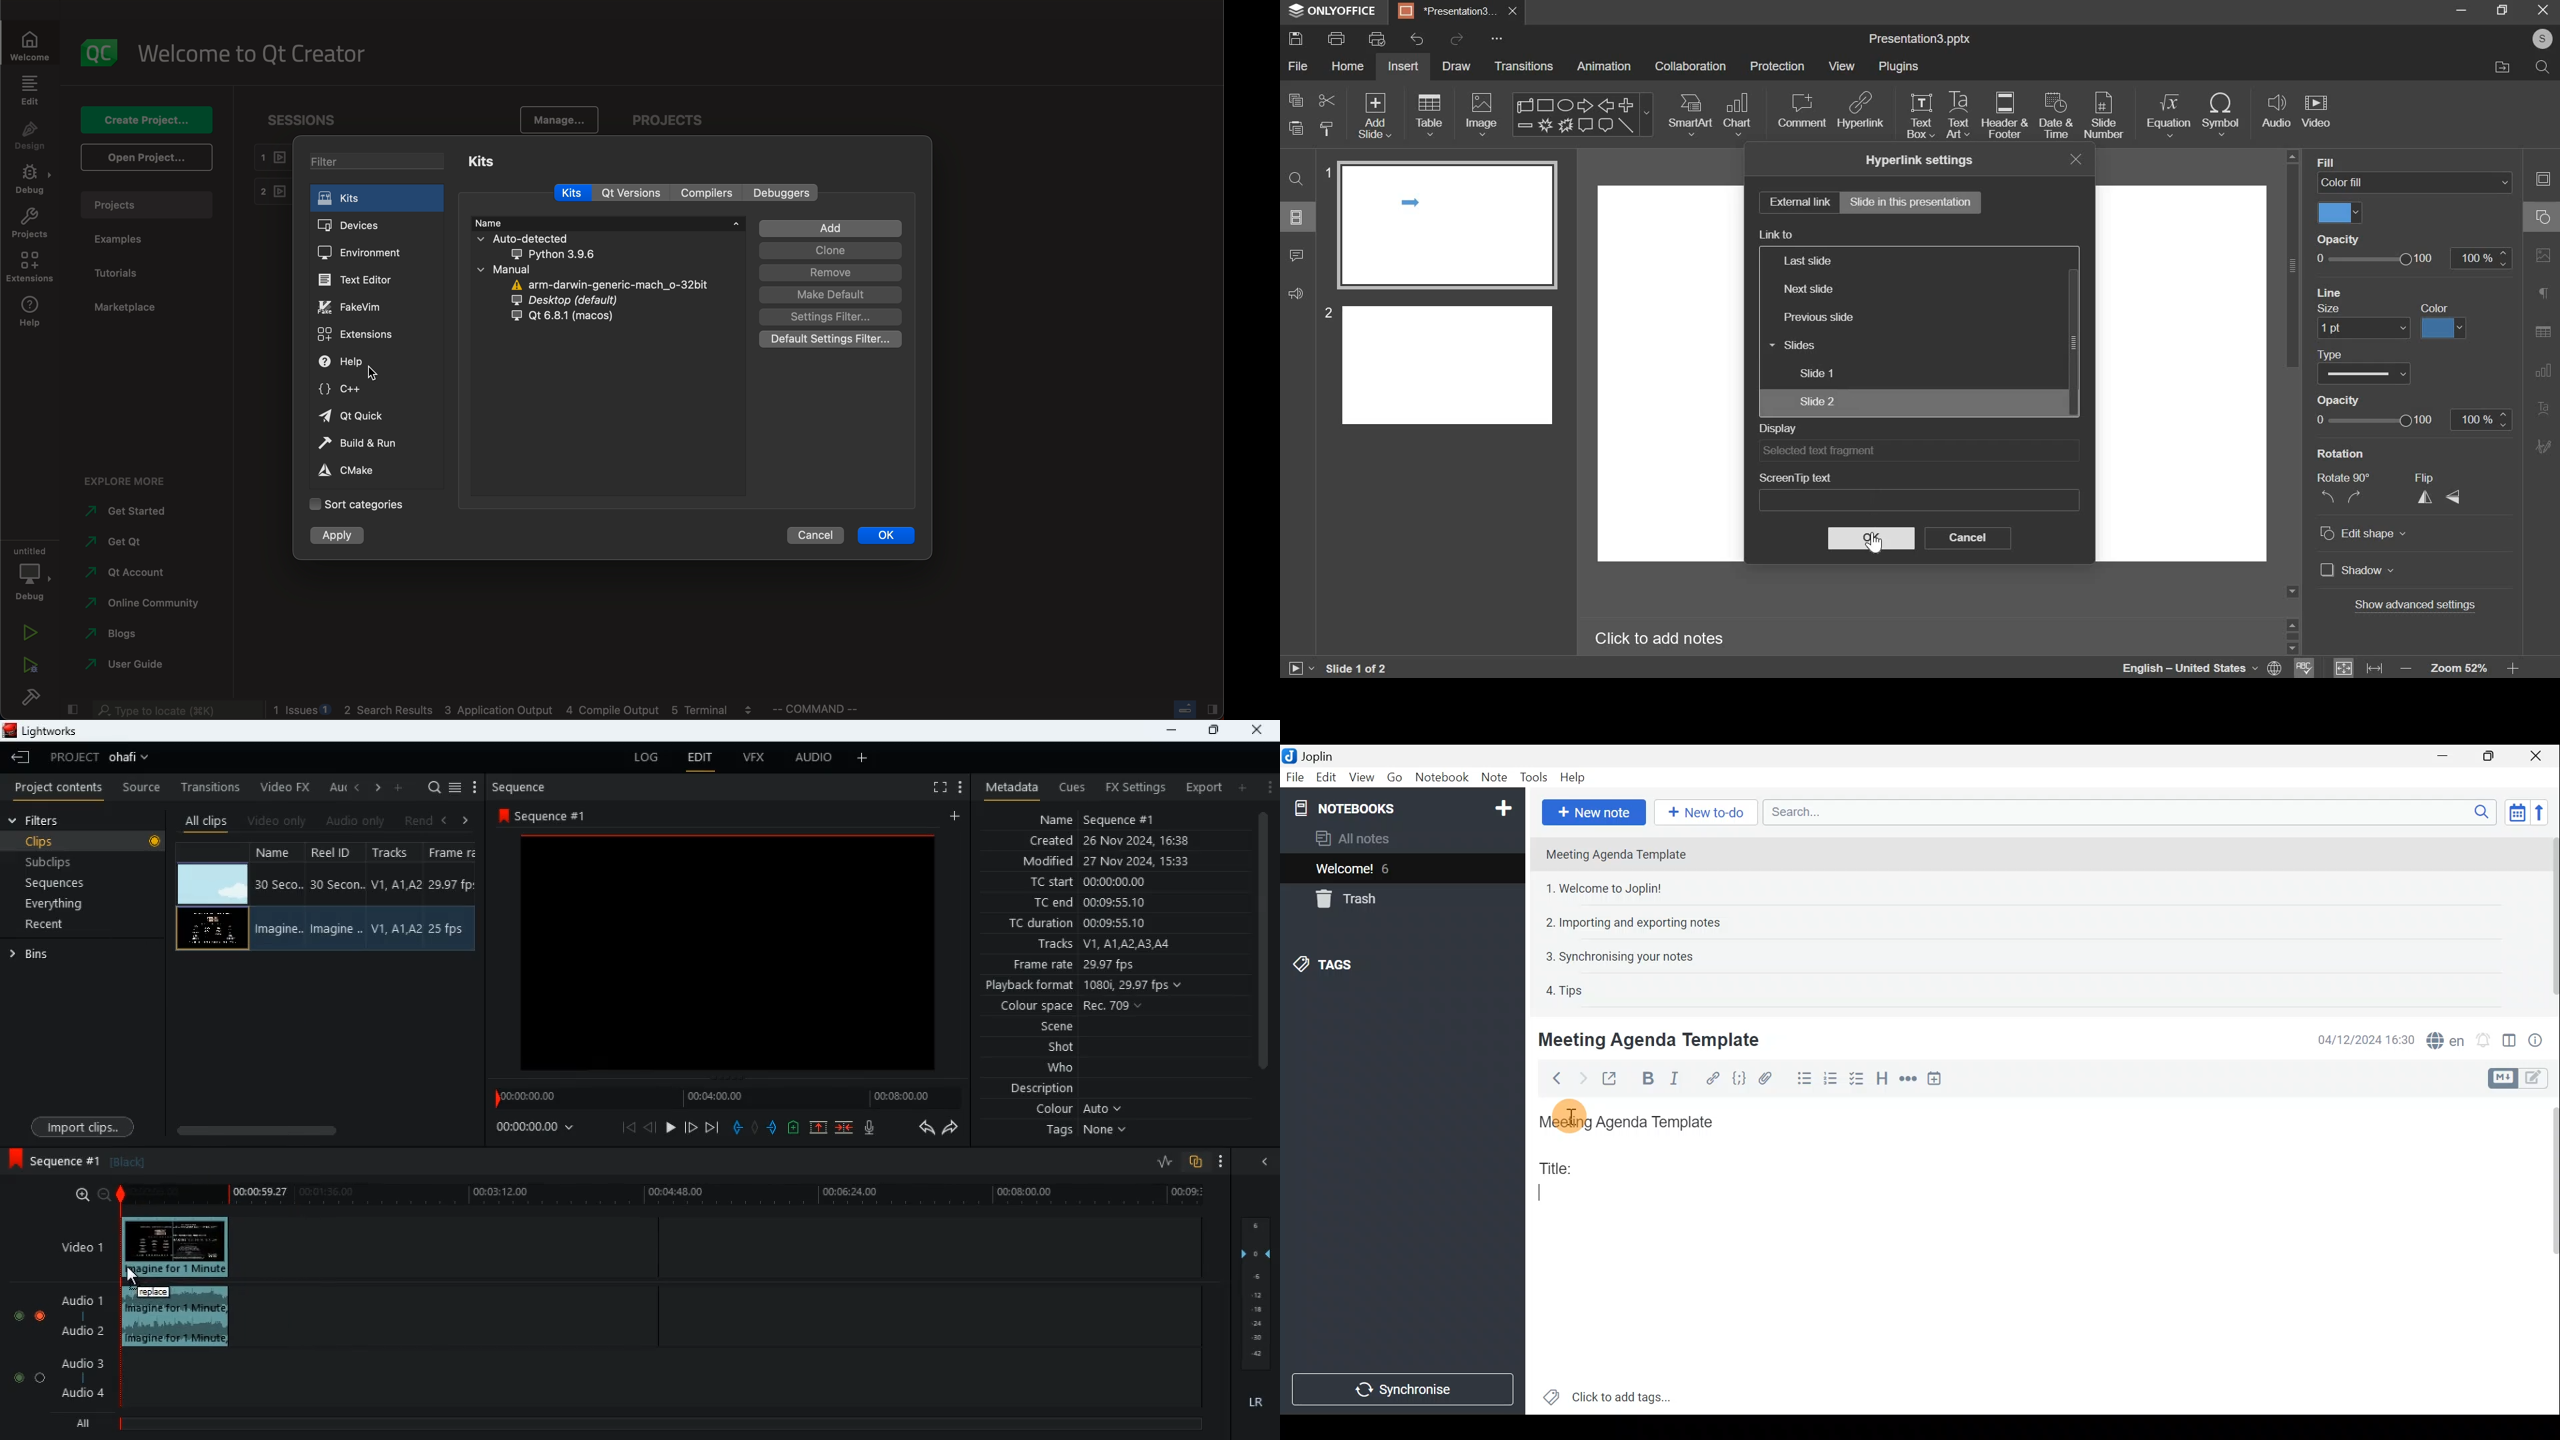 Image resolution: width=2576 pixels, height=1456 pixels. Describe the element at coordinates (43, 731) in the screenshot. I see `lightworks` at that location.